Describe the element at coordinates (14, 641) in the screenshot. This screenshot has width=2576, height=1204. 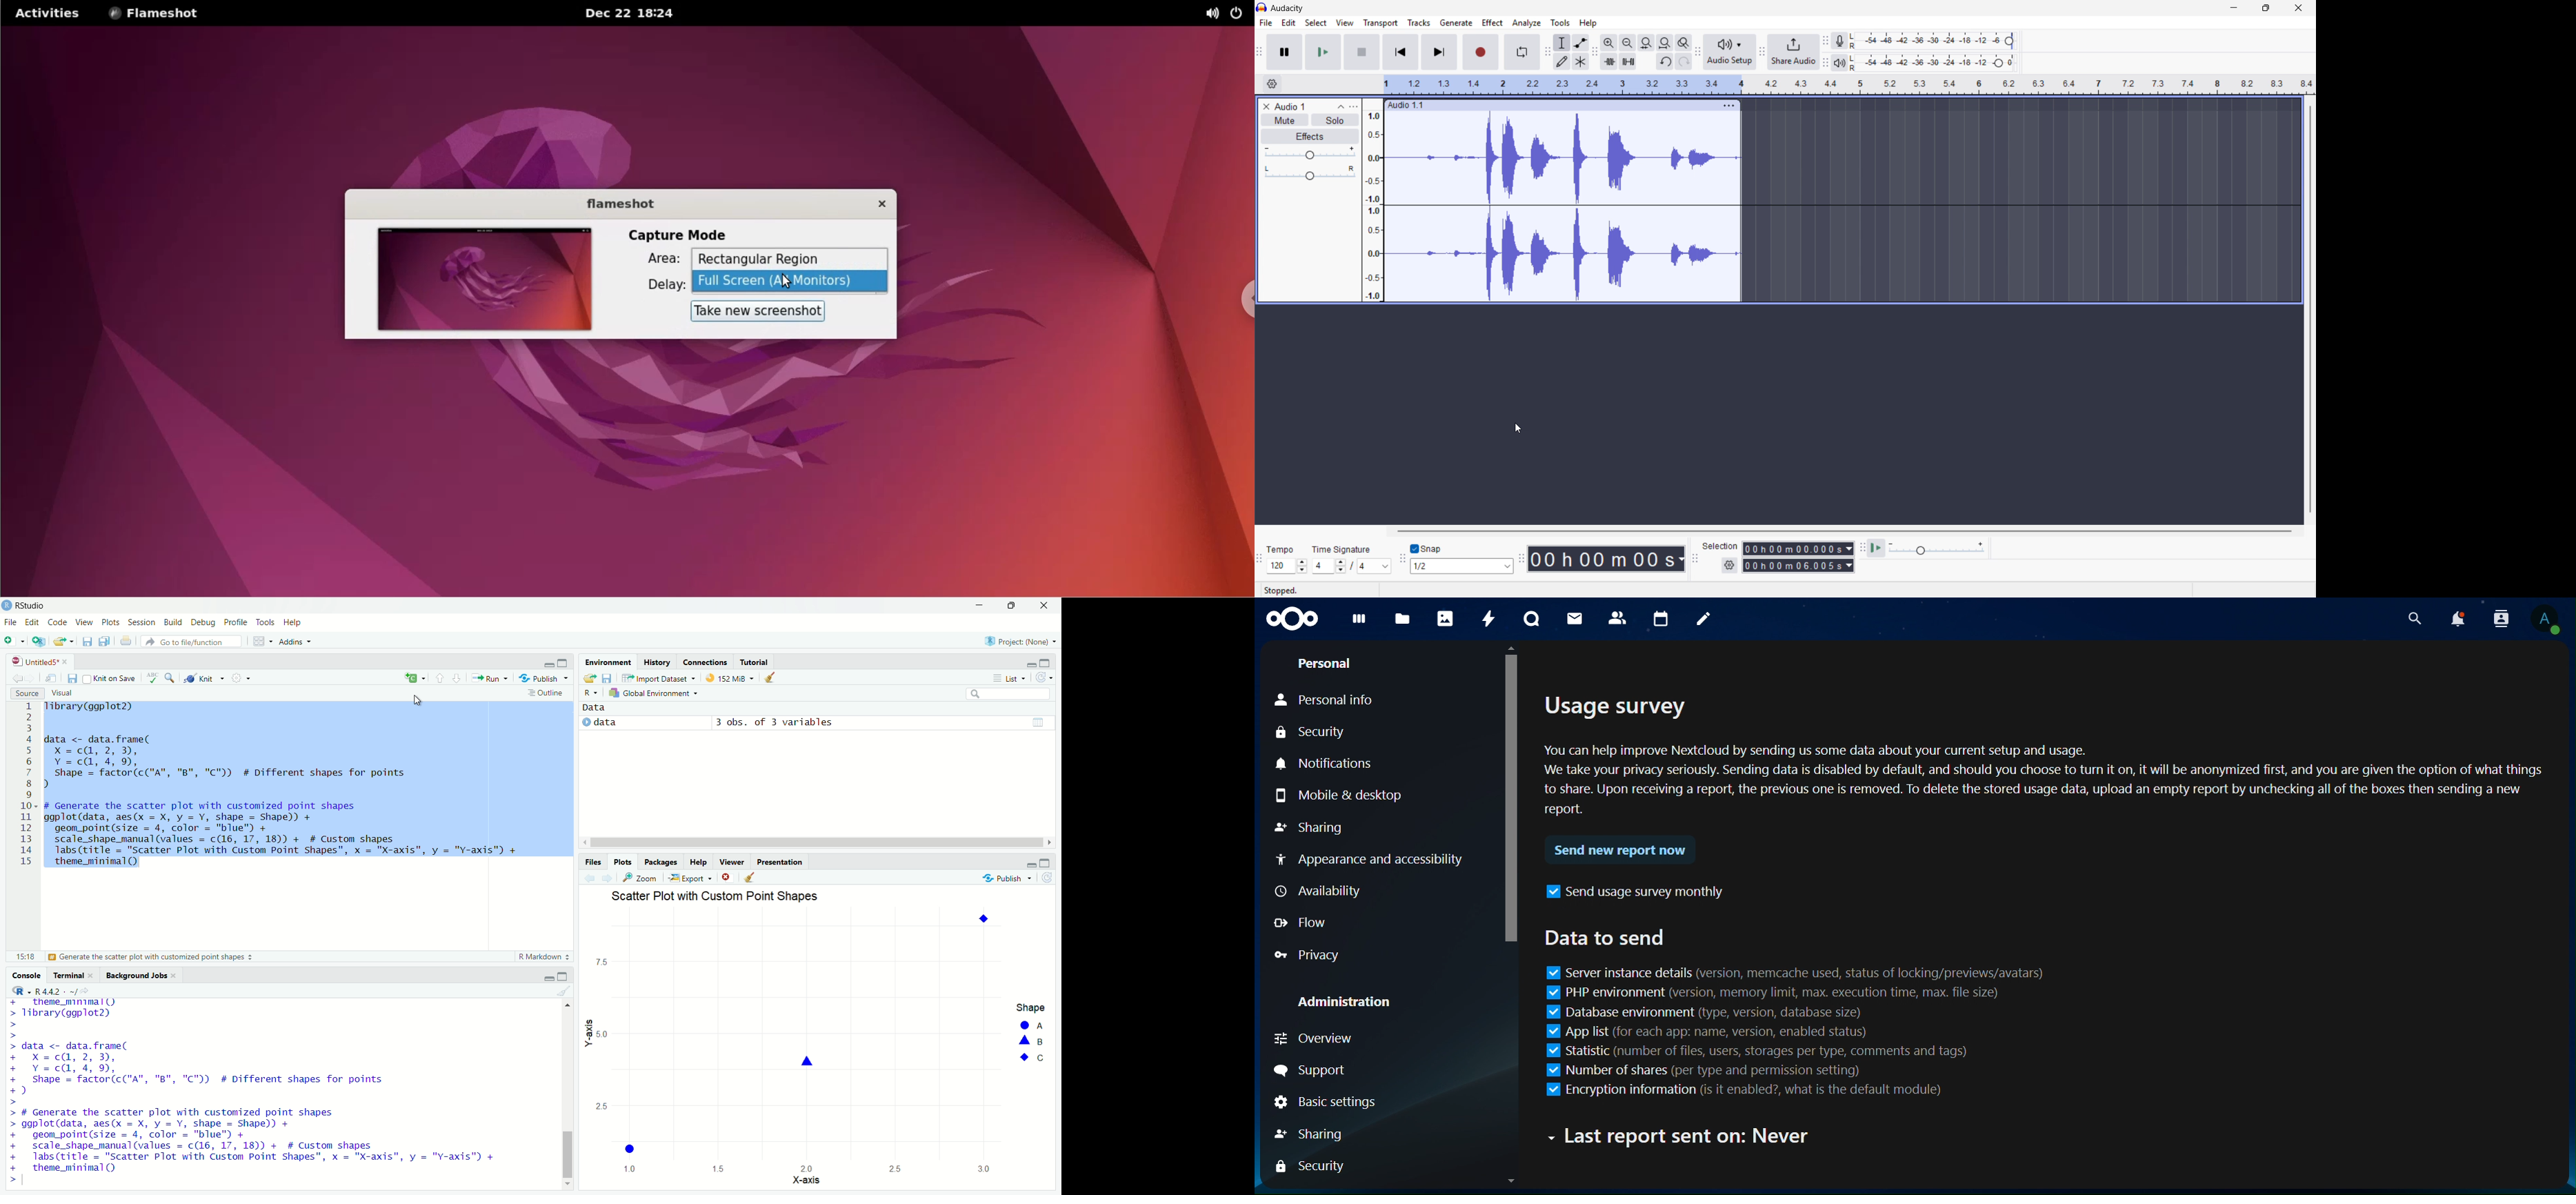
I see `New file` at that location.